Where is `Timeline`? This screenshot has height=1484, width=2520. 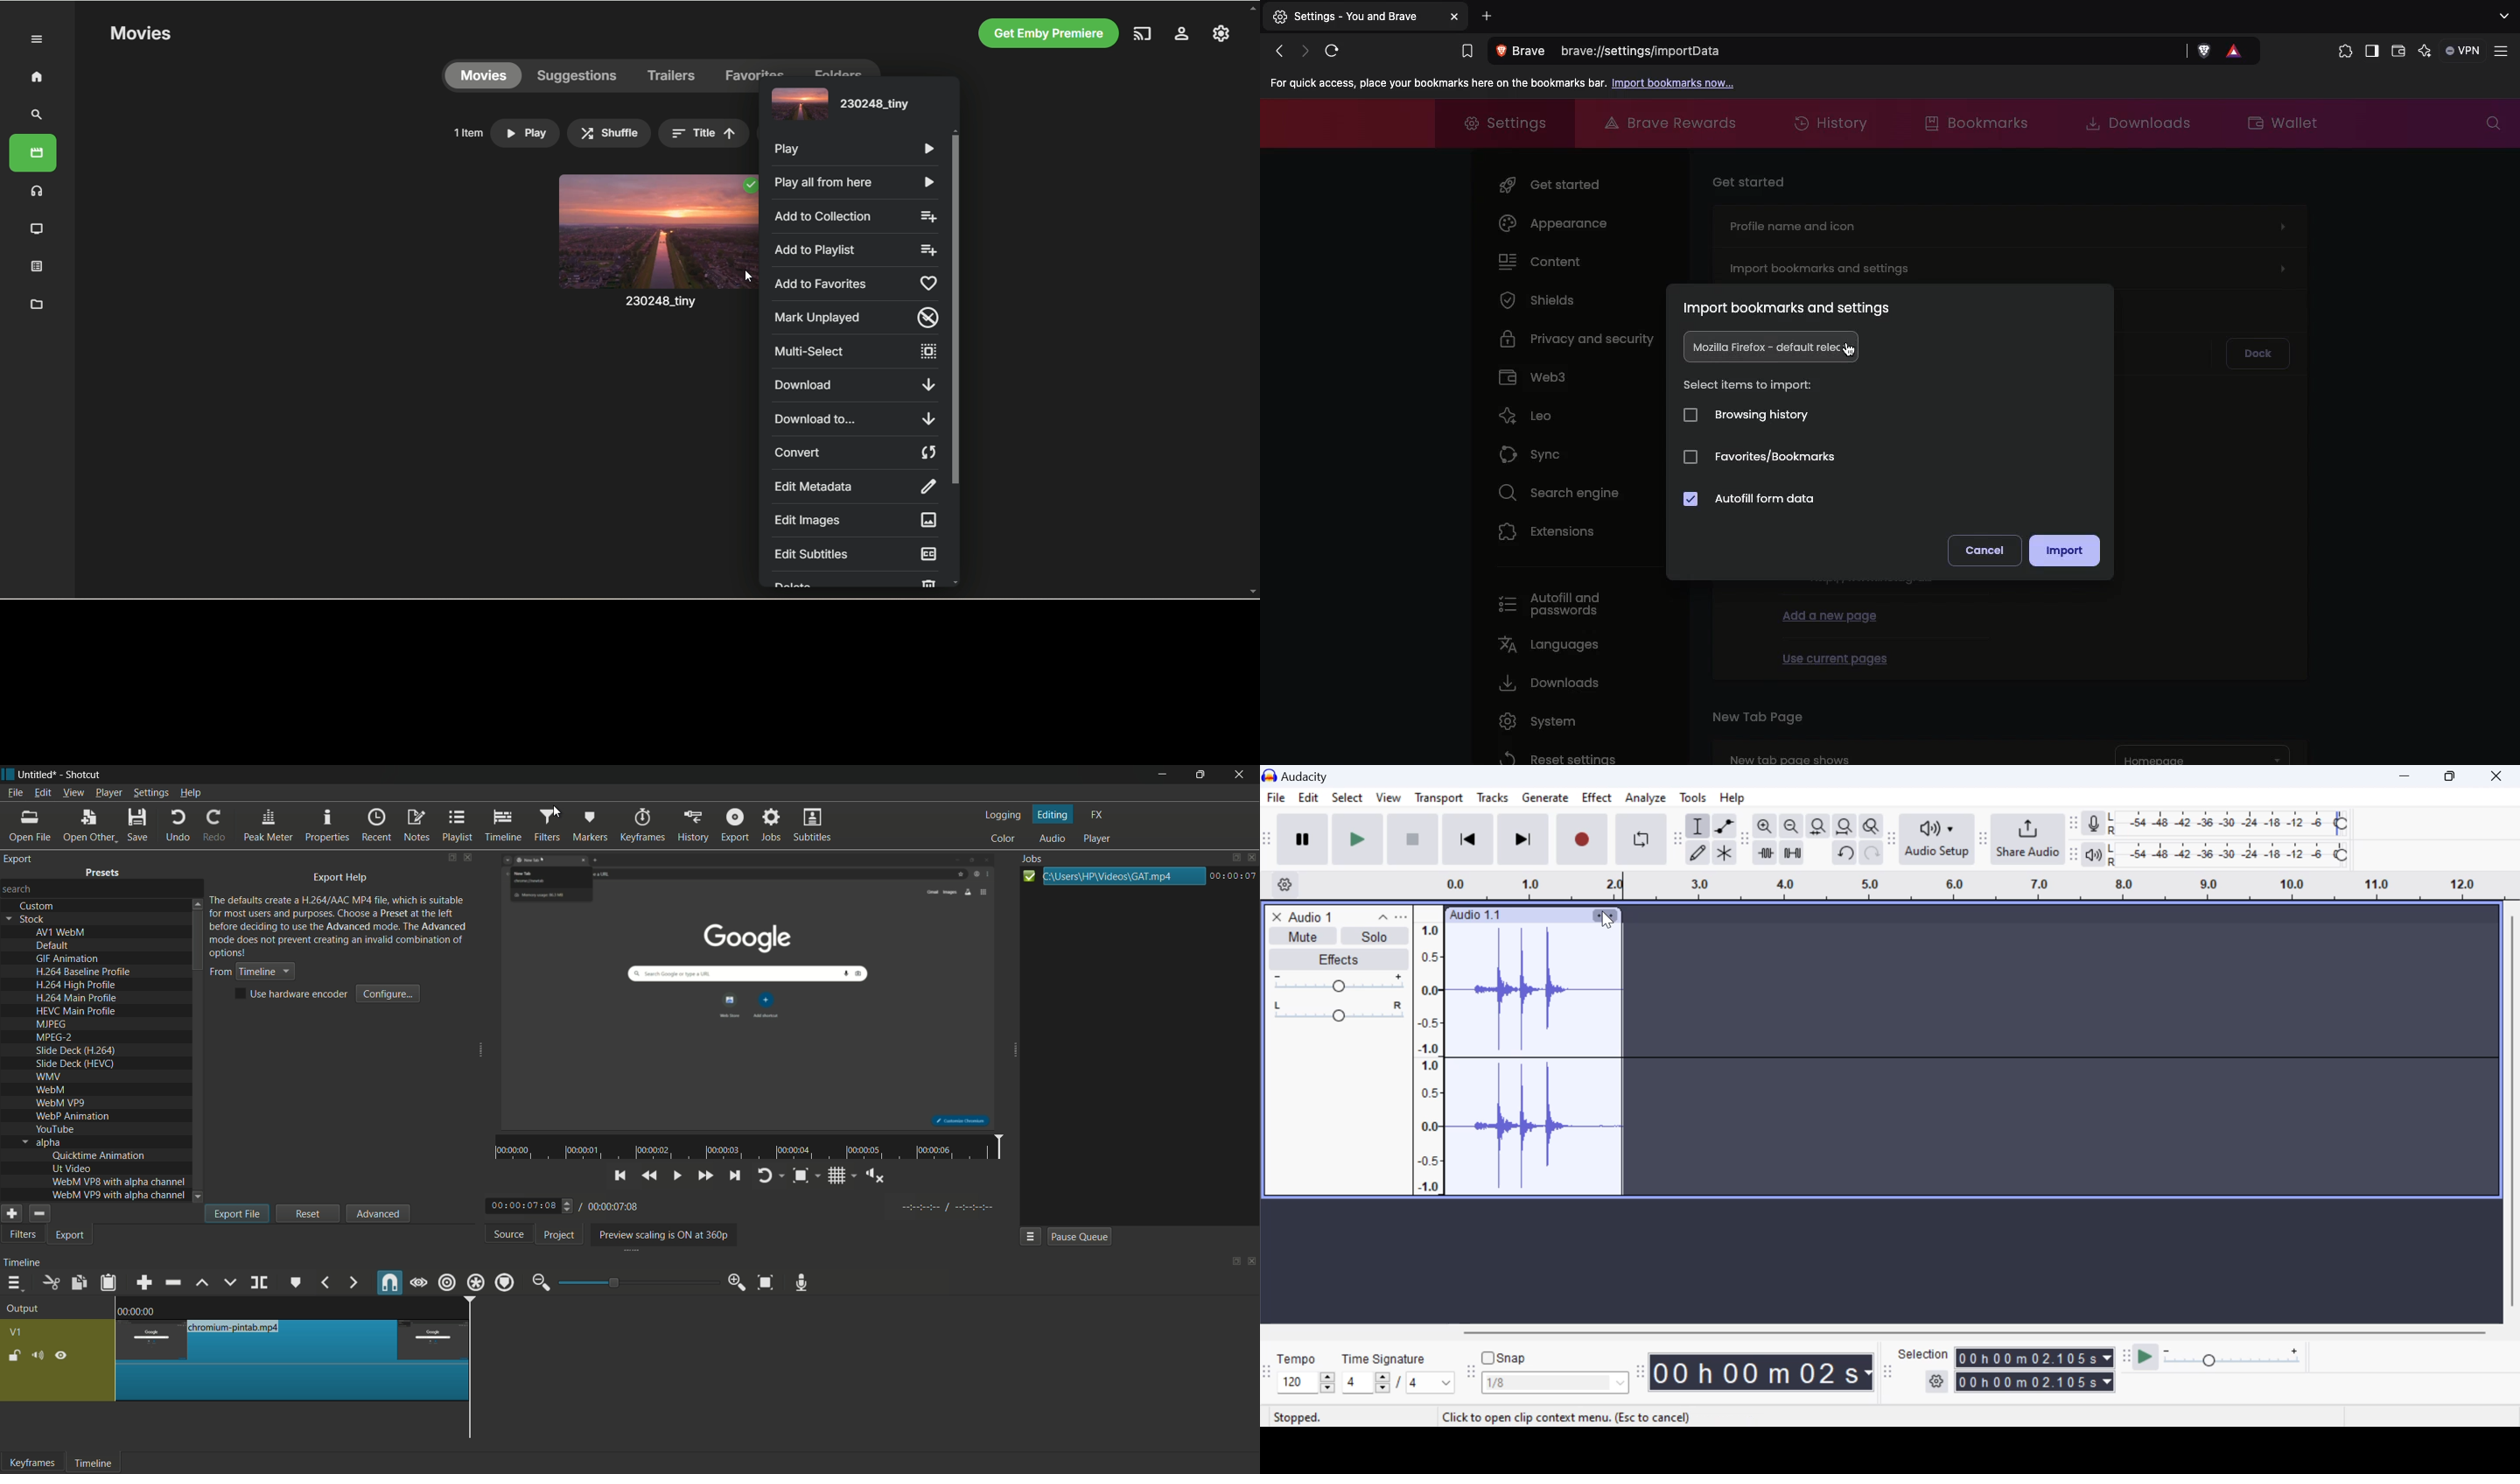 Timeline is located at coordinates (251, 972).